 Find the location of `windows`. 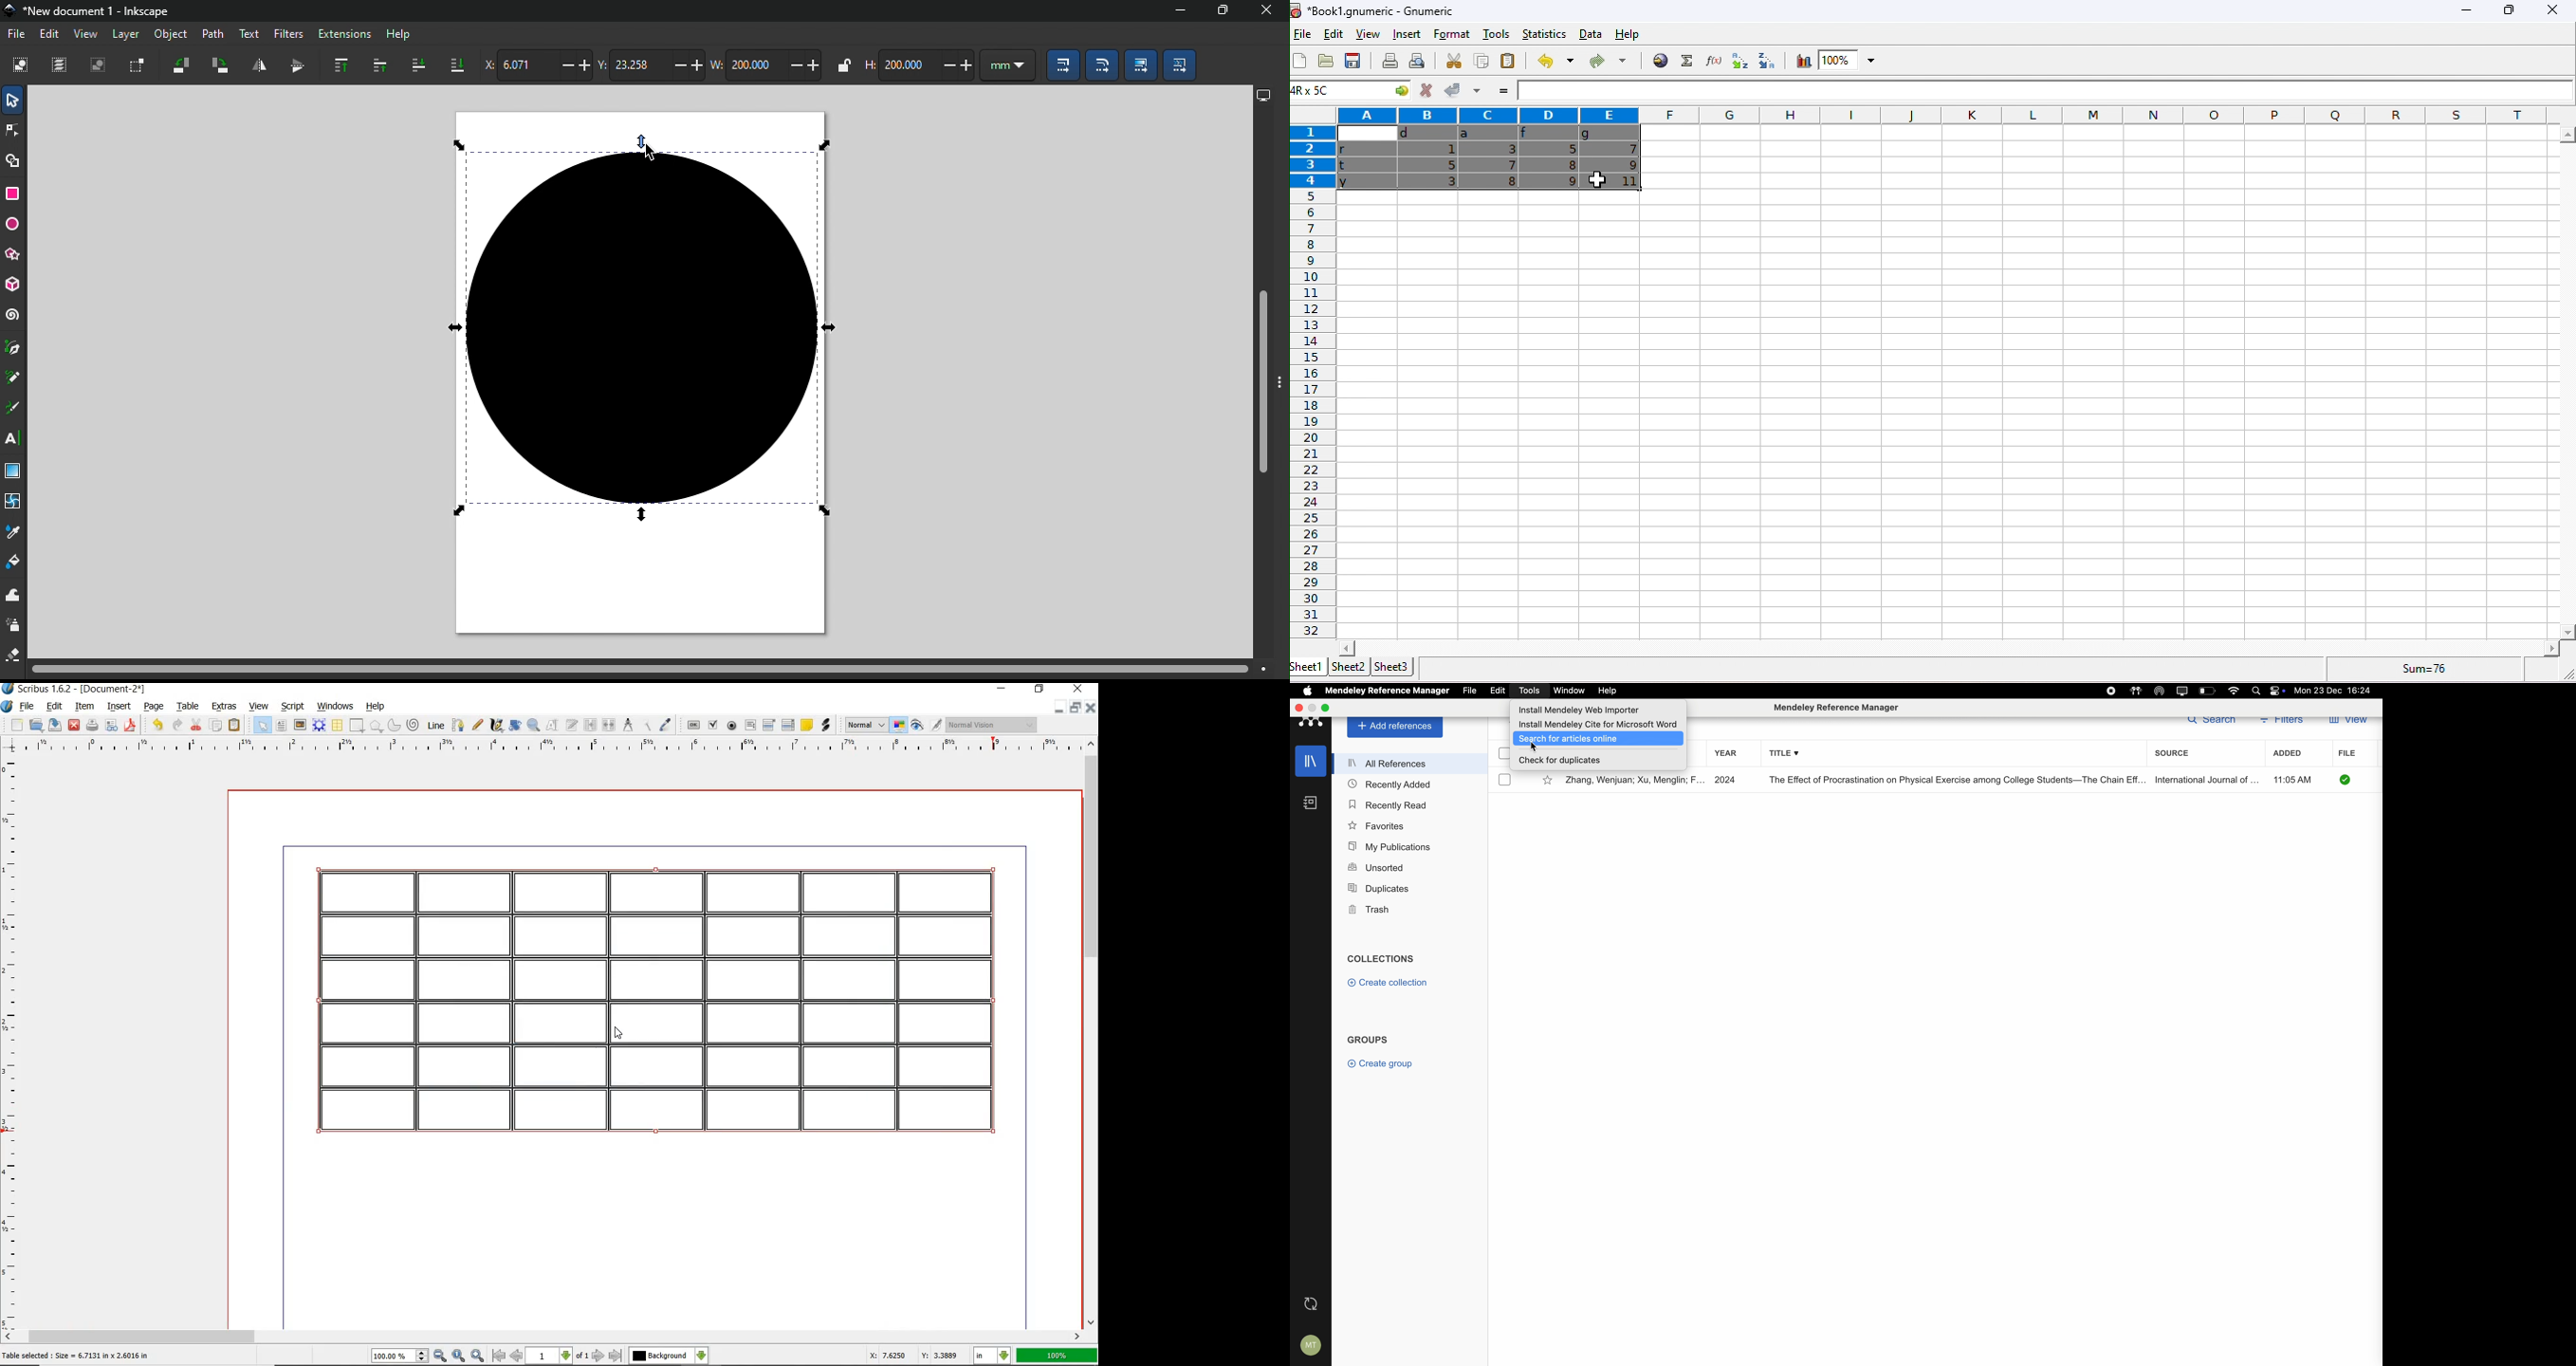

windows is located at coordinates (337, 707).